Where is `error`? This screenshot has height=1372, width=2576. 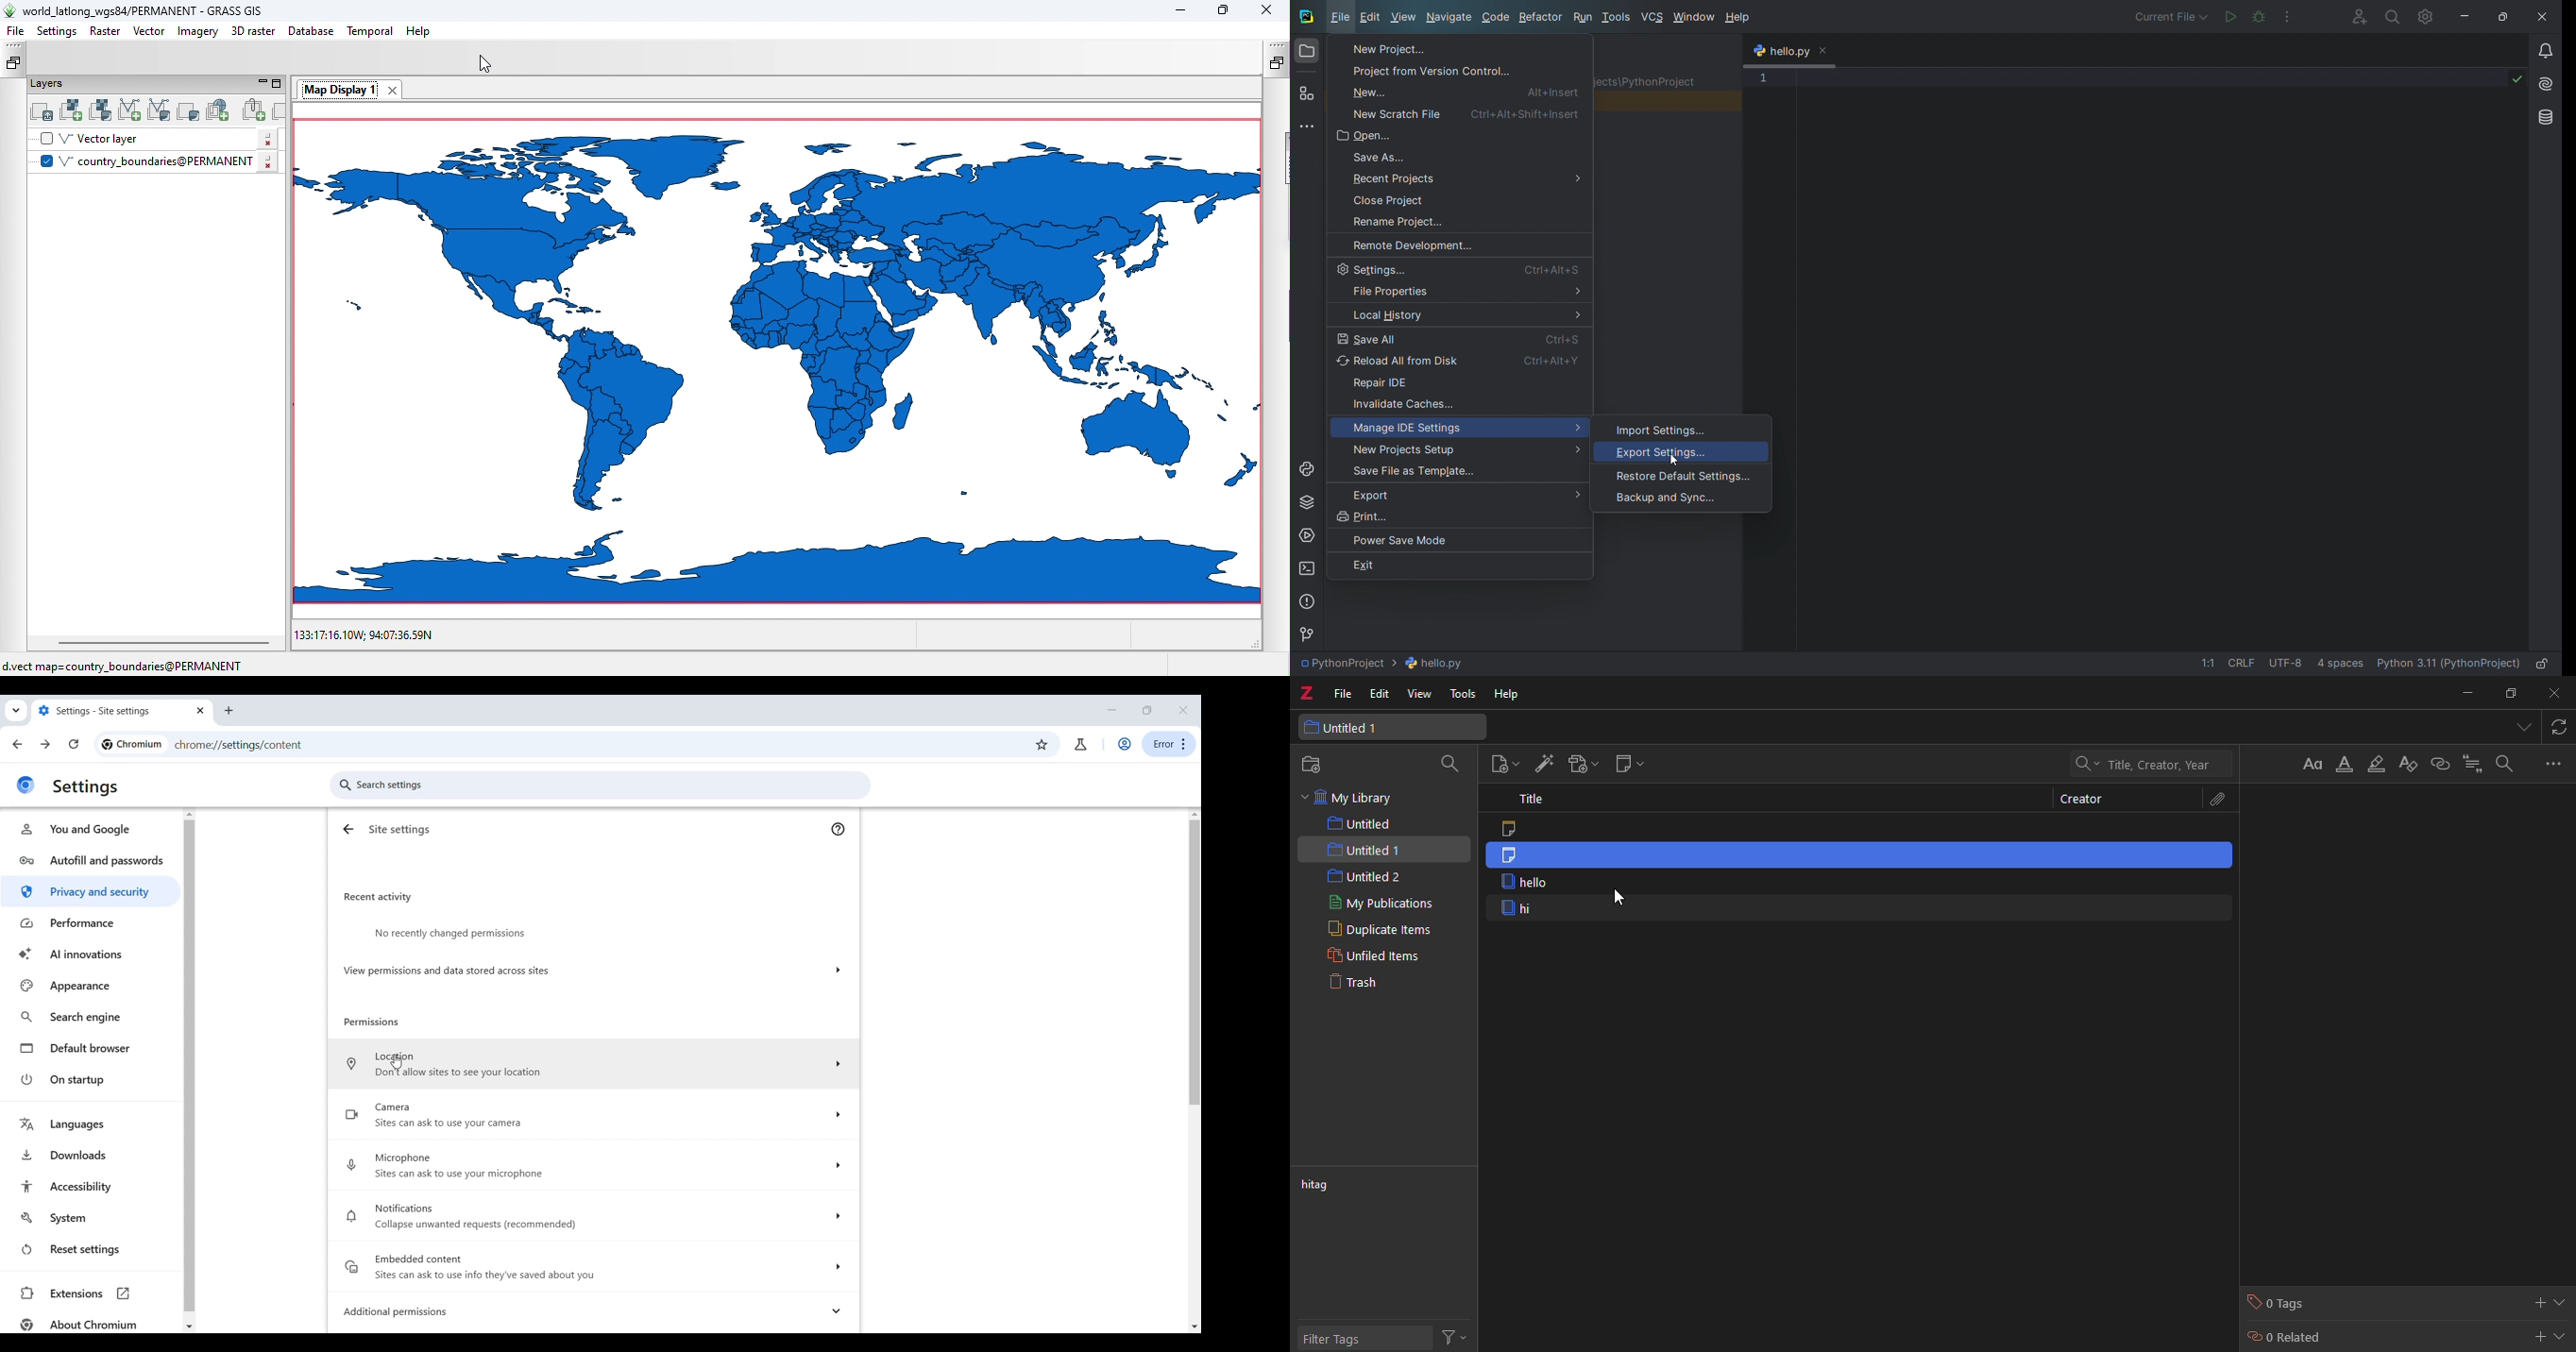
error is located at coordinates (1170, 744).